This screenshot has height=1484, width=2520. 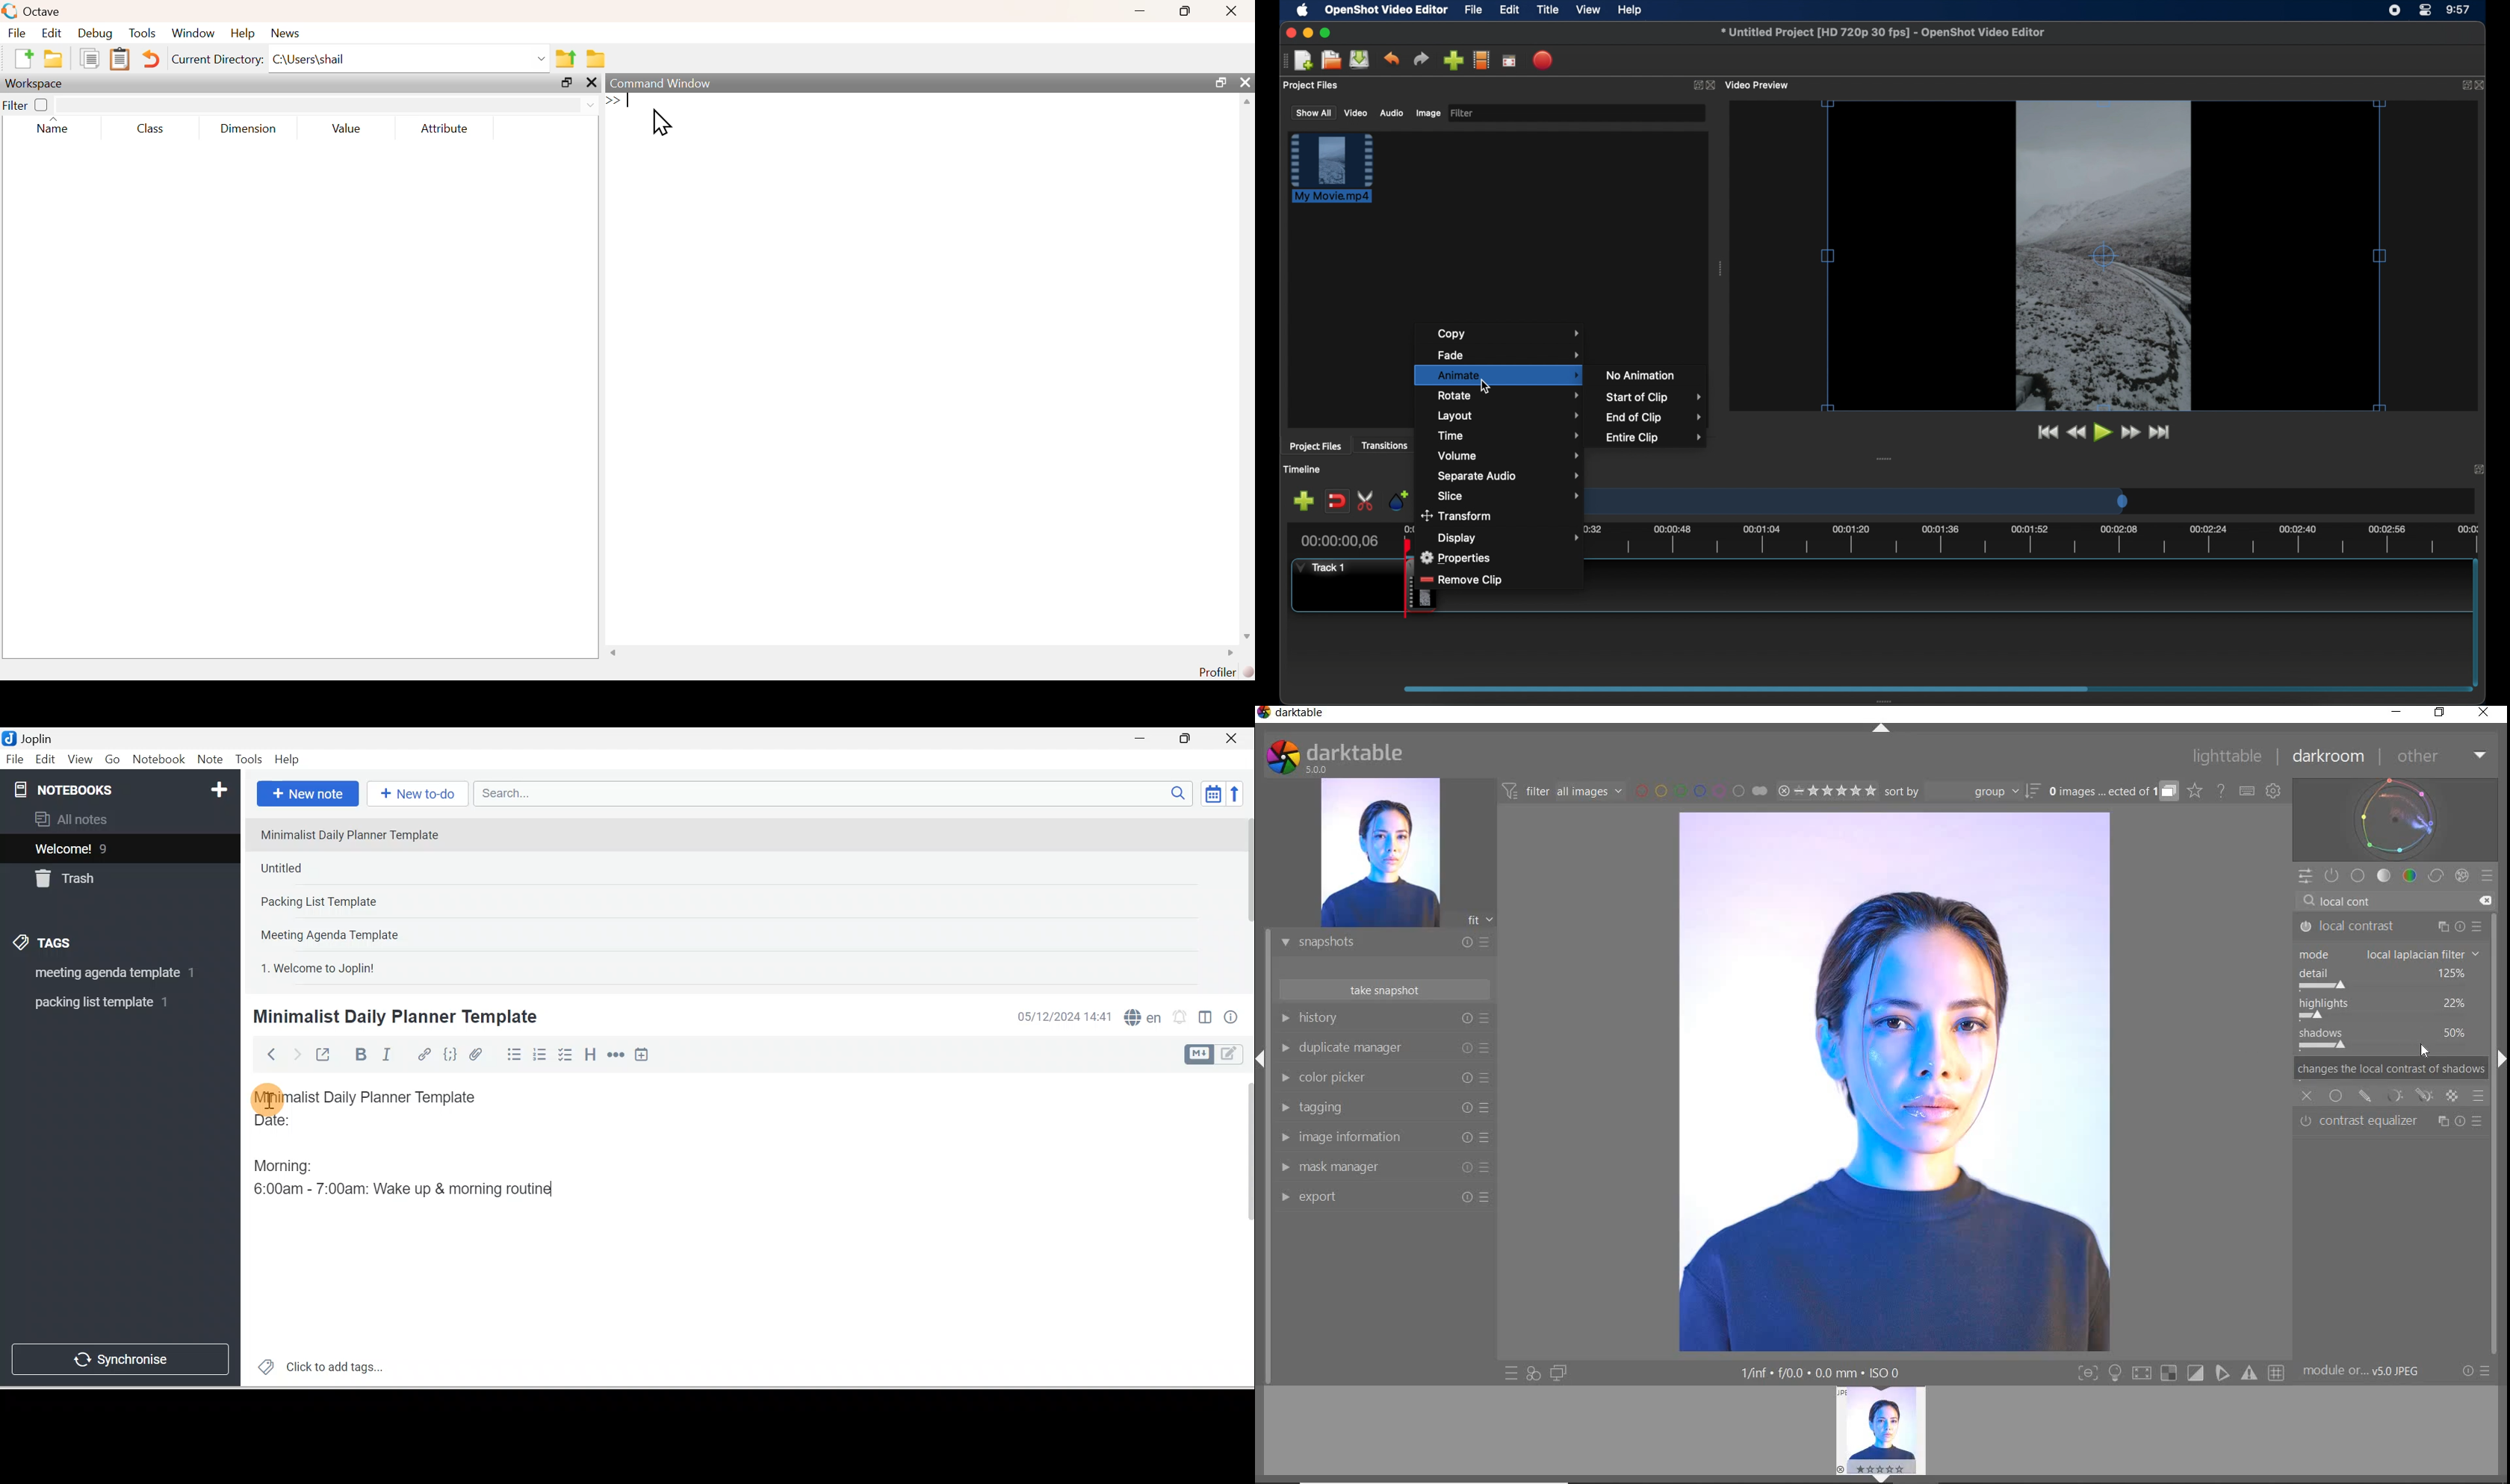 What do you see at coordinates (511, 1054) in the screenshot?
I see `Bulleted list` at bounding box center [511, 1054].